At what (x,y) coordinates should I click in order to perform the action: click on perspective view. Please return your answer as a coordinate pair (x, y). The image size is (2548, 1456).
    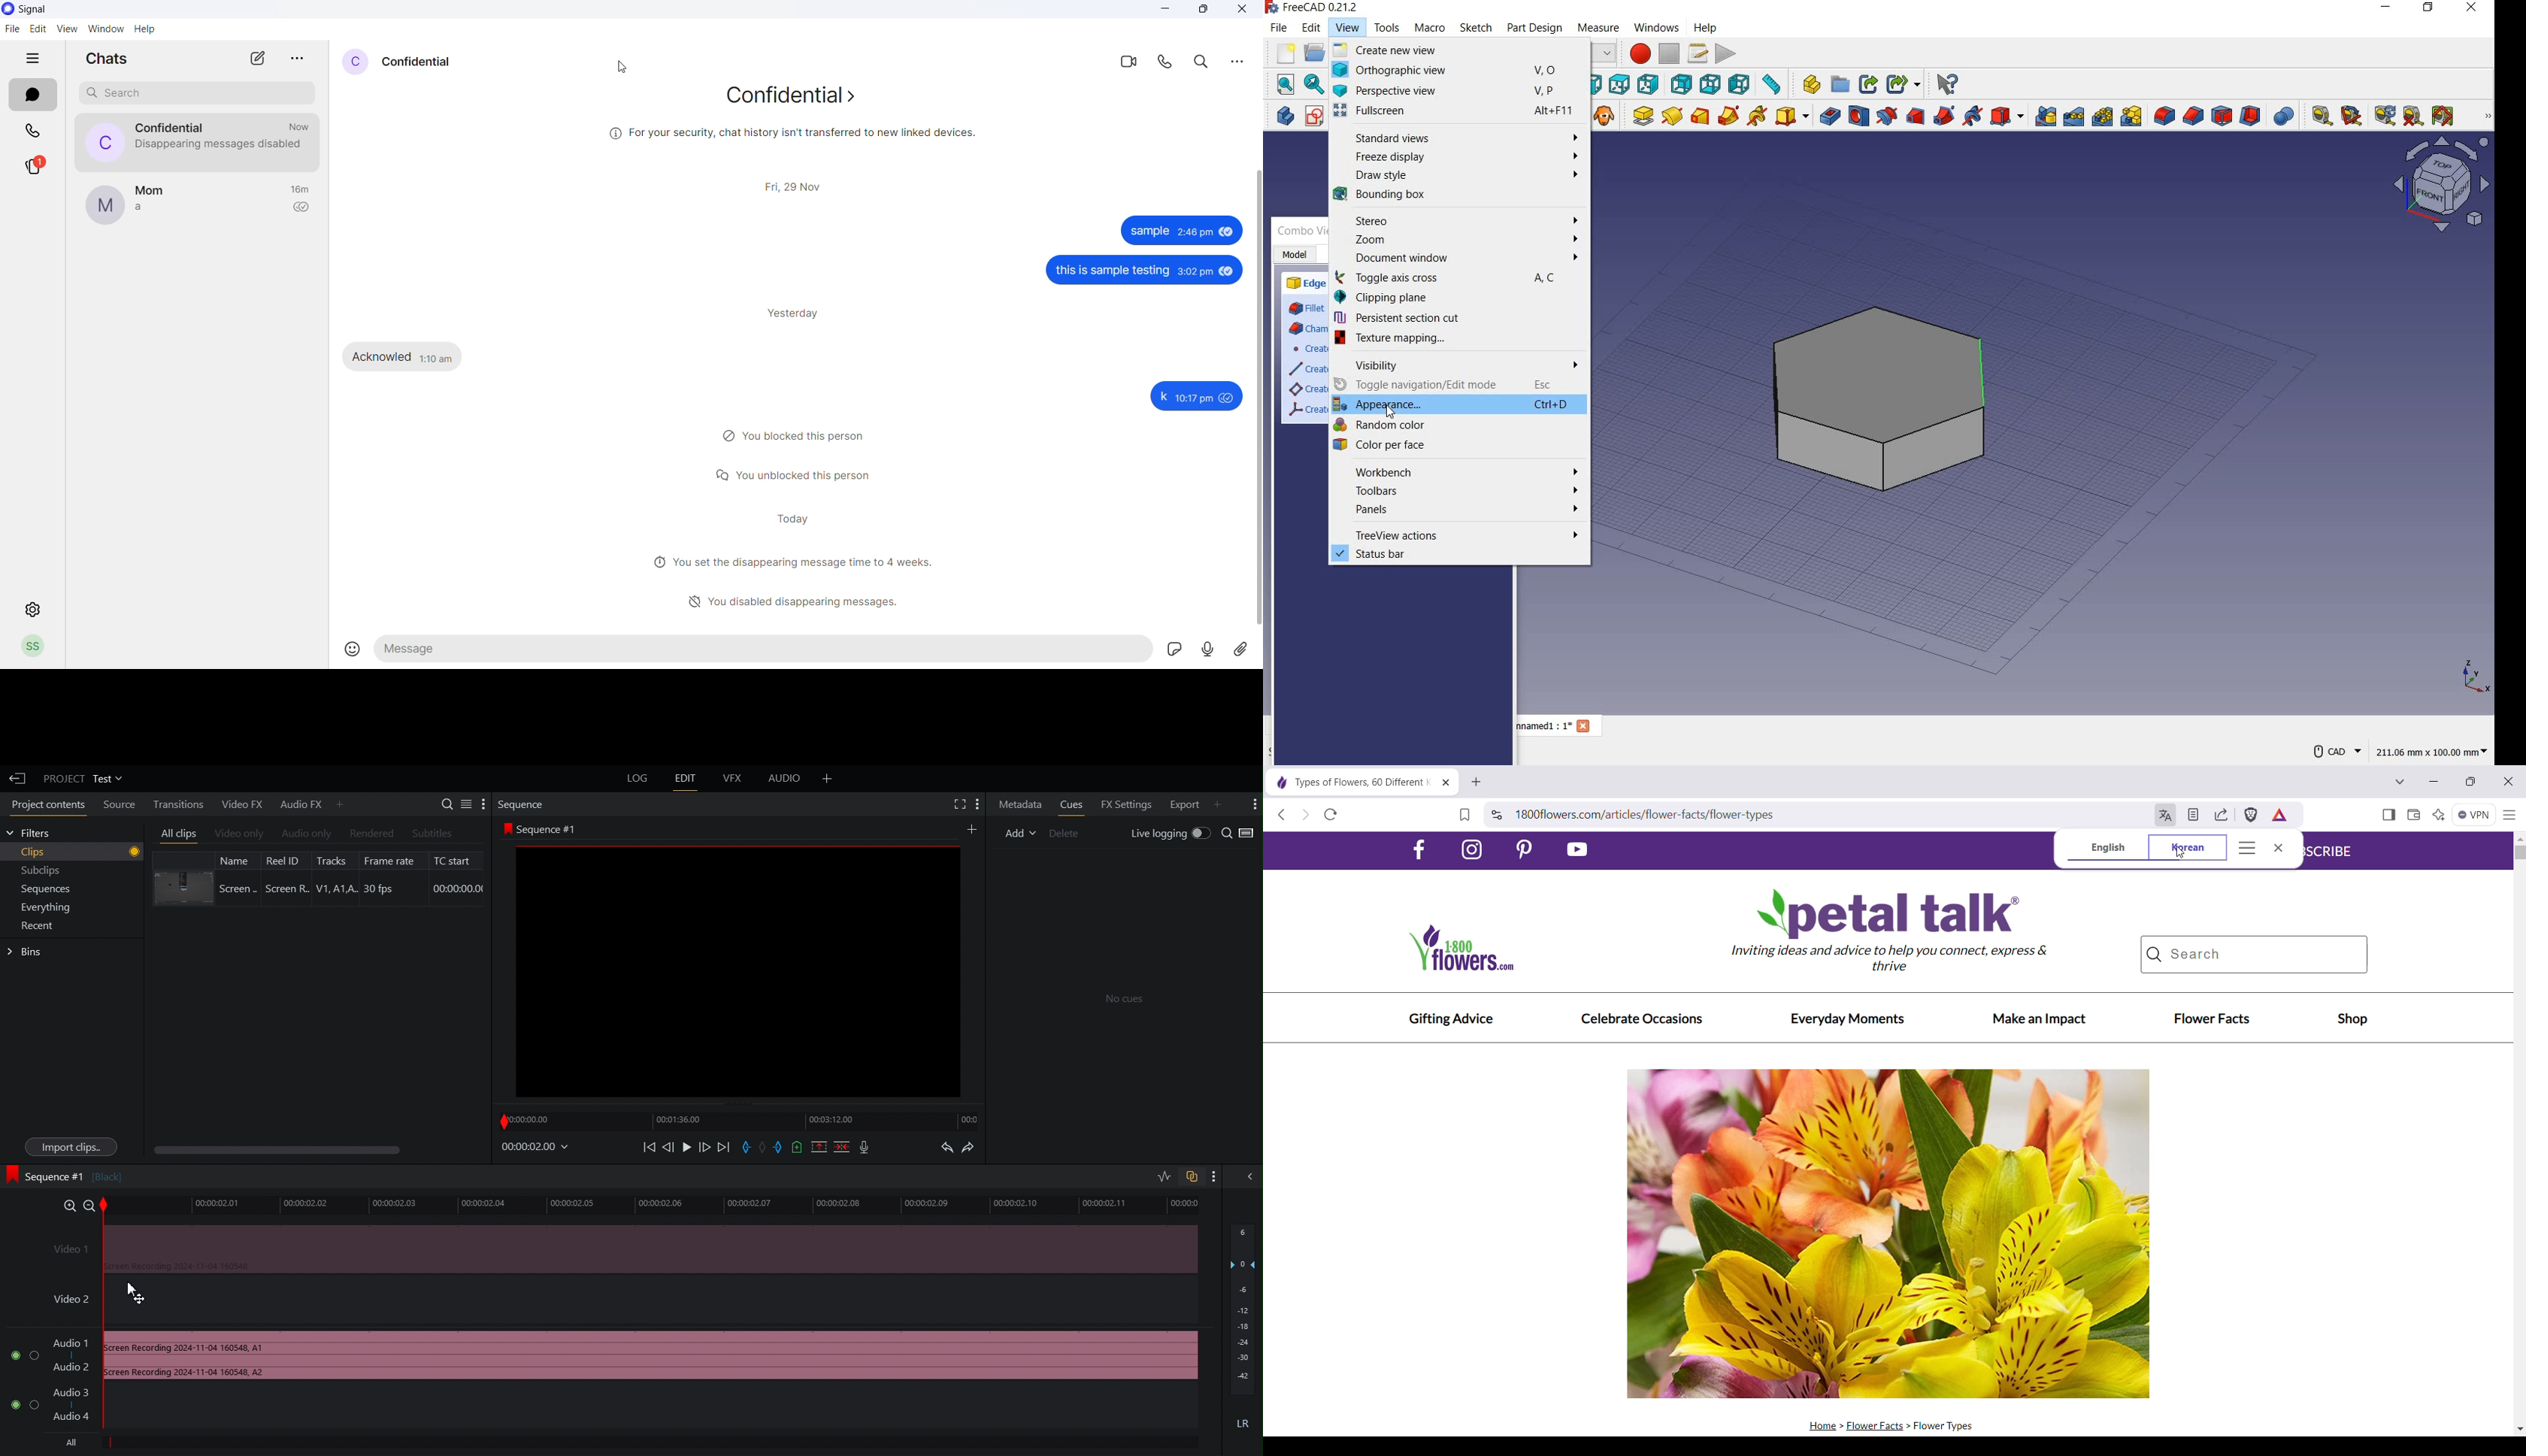
    Looking at the image, I should click on (1455, 92).